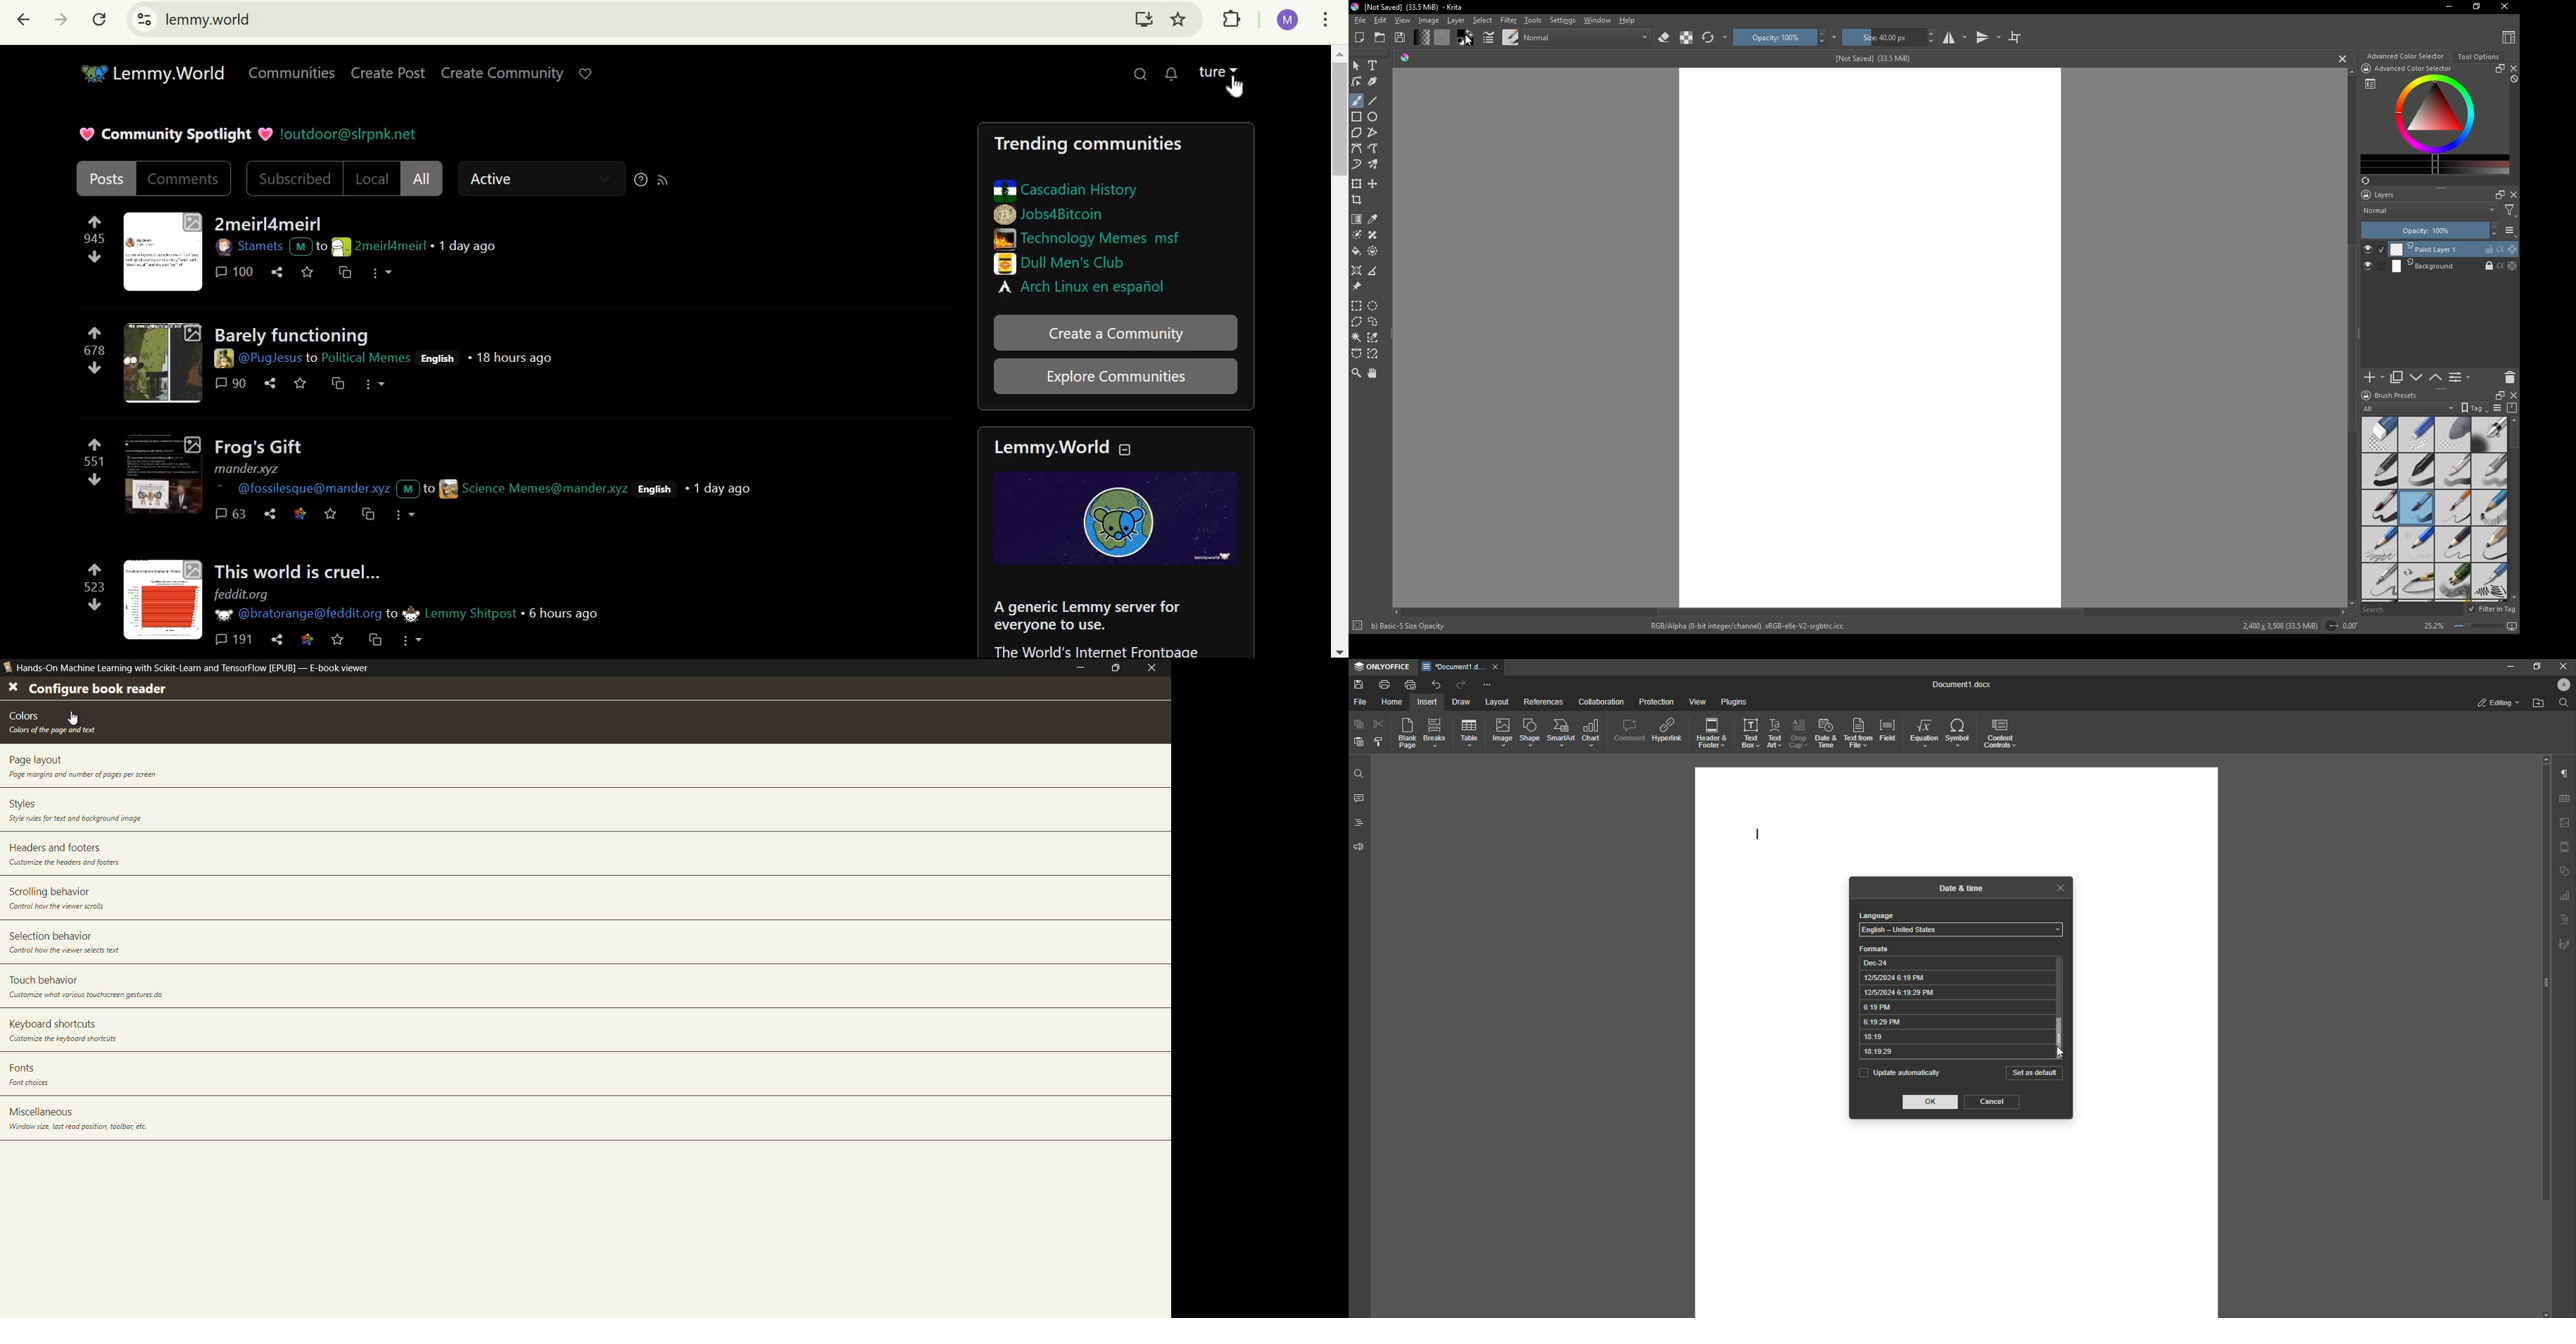  What do you see at coordinates (2564, 772) in the screenshot?
I see `Paragraph Settings` at bounding box center [2564, 772].